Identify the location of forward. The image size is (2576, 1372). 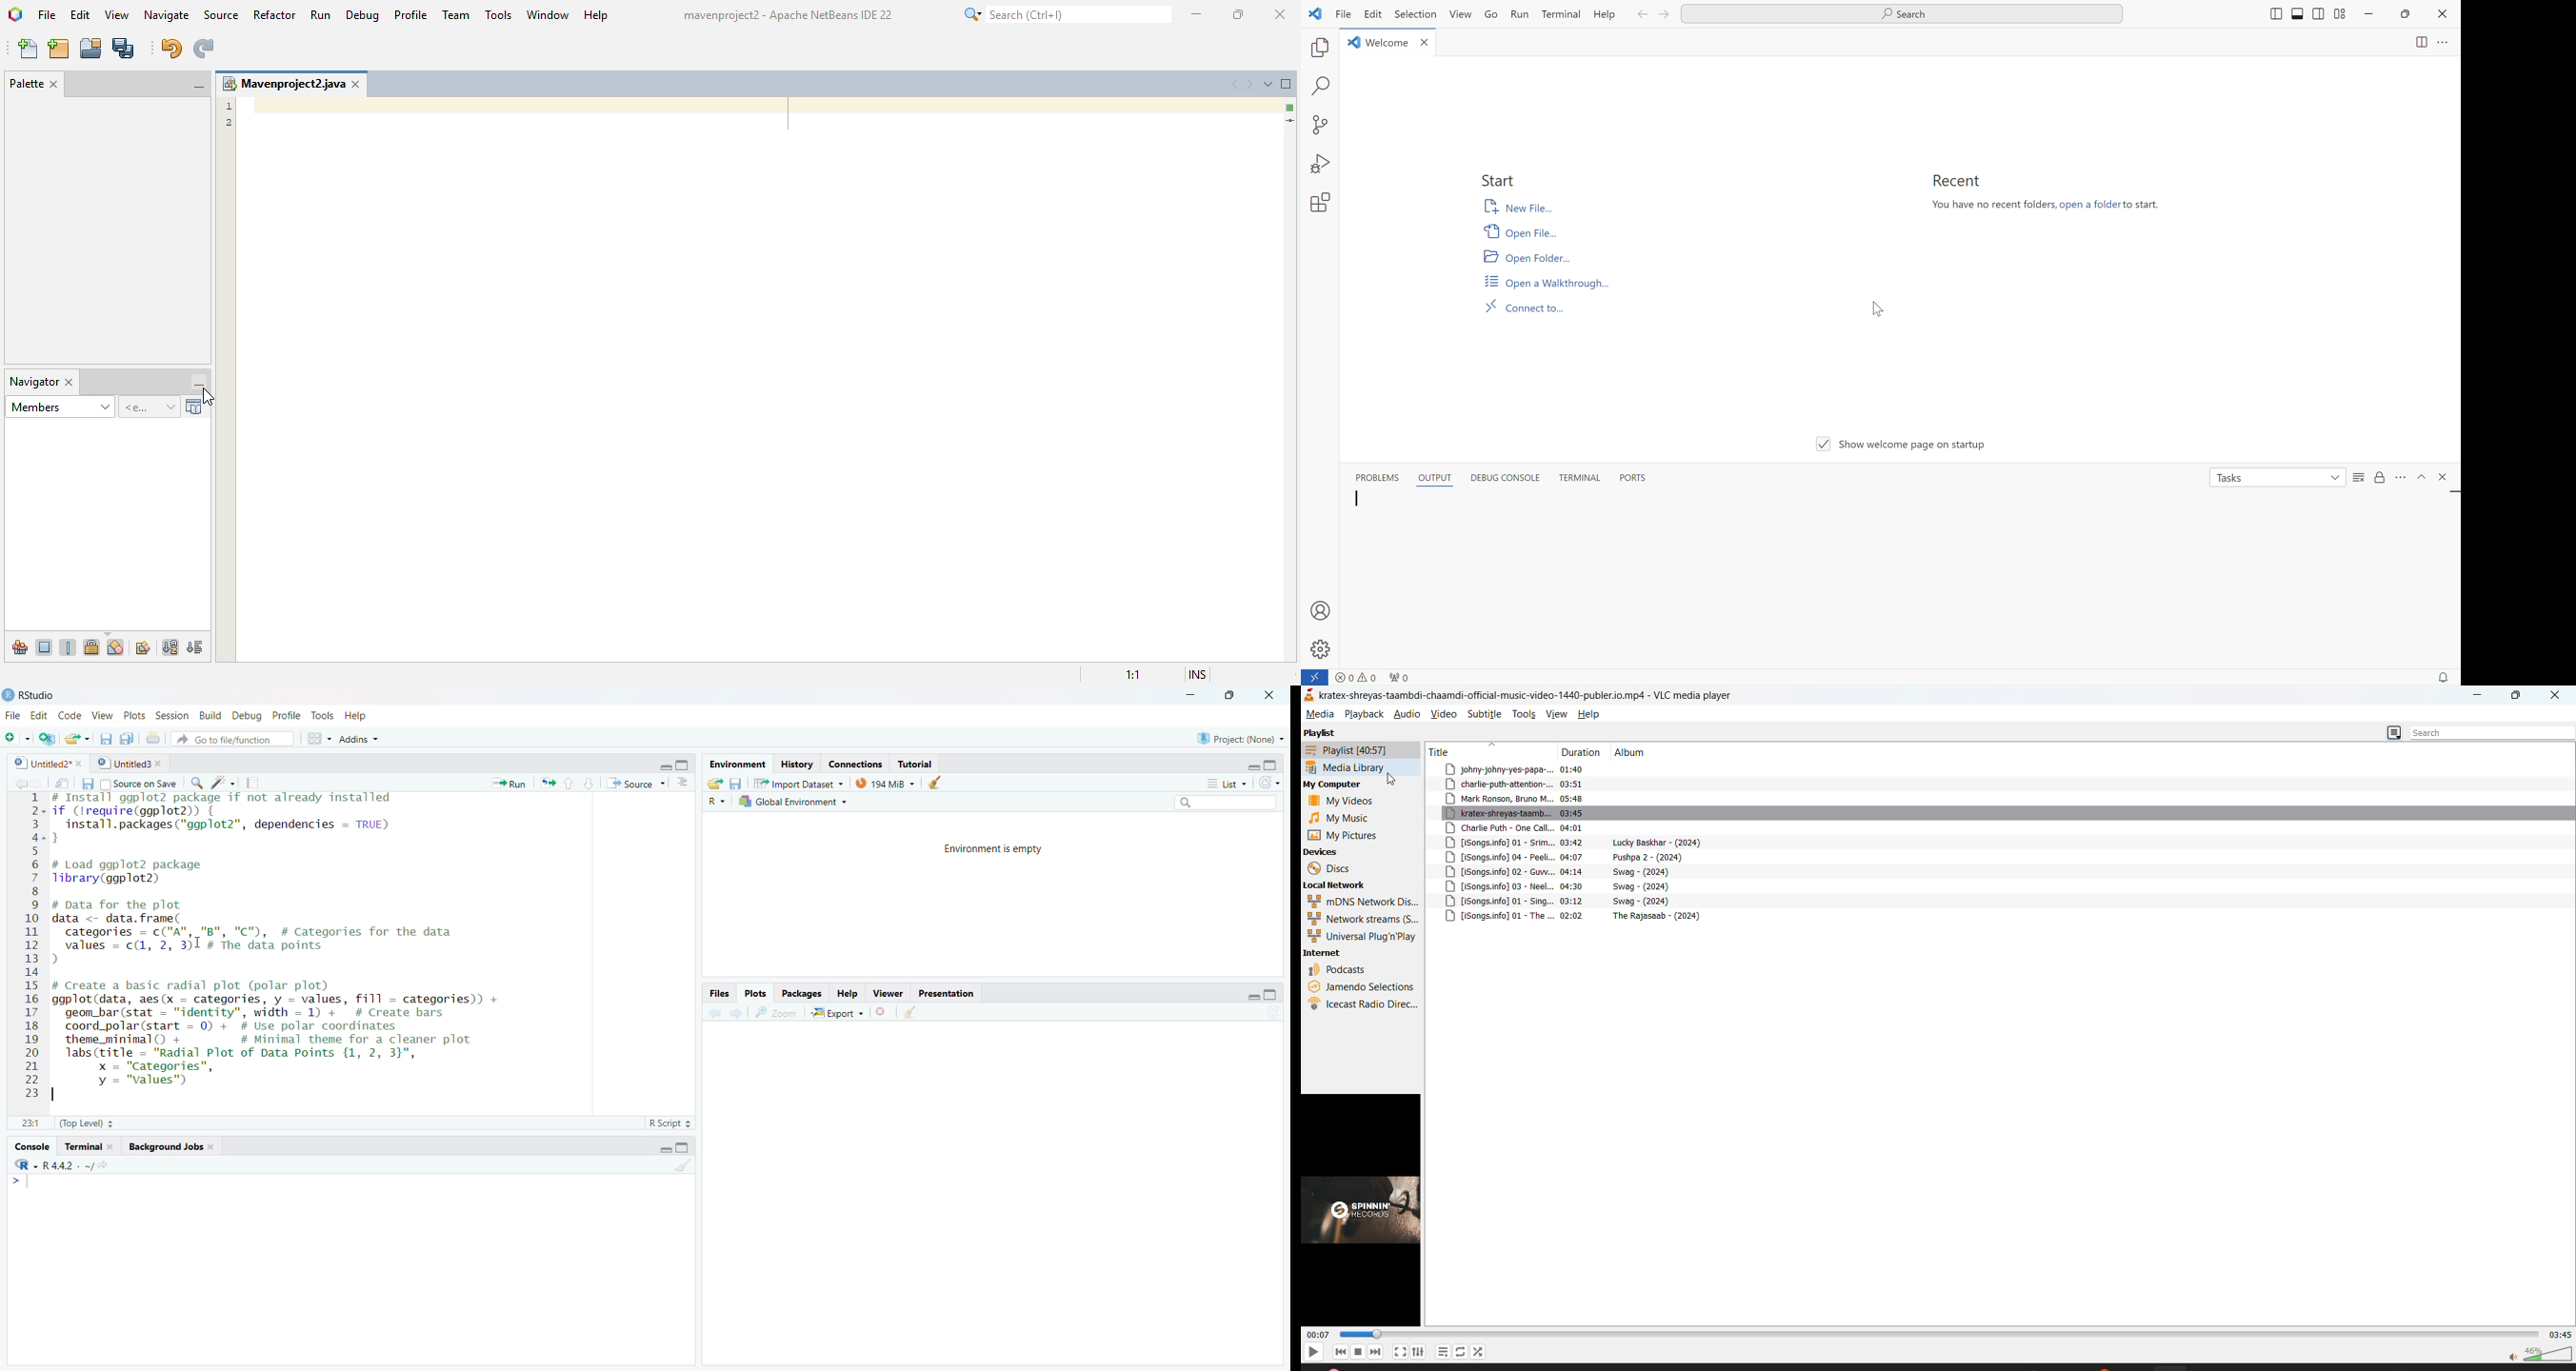
(1664, 16).